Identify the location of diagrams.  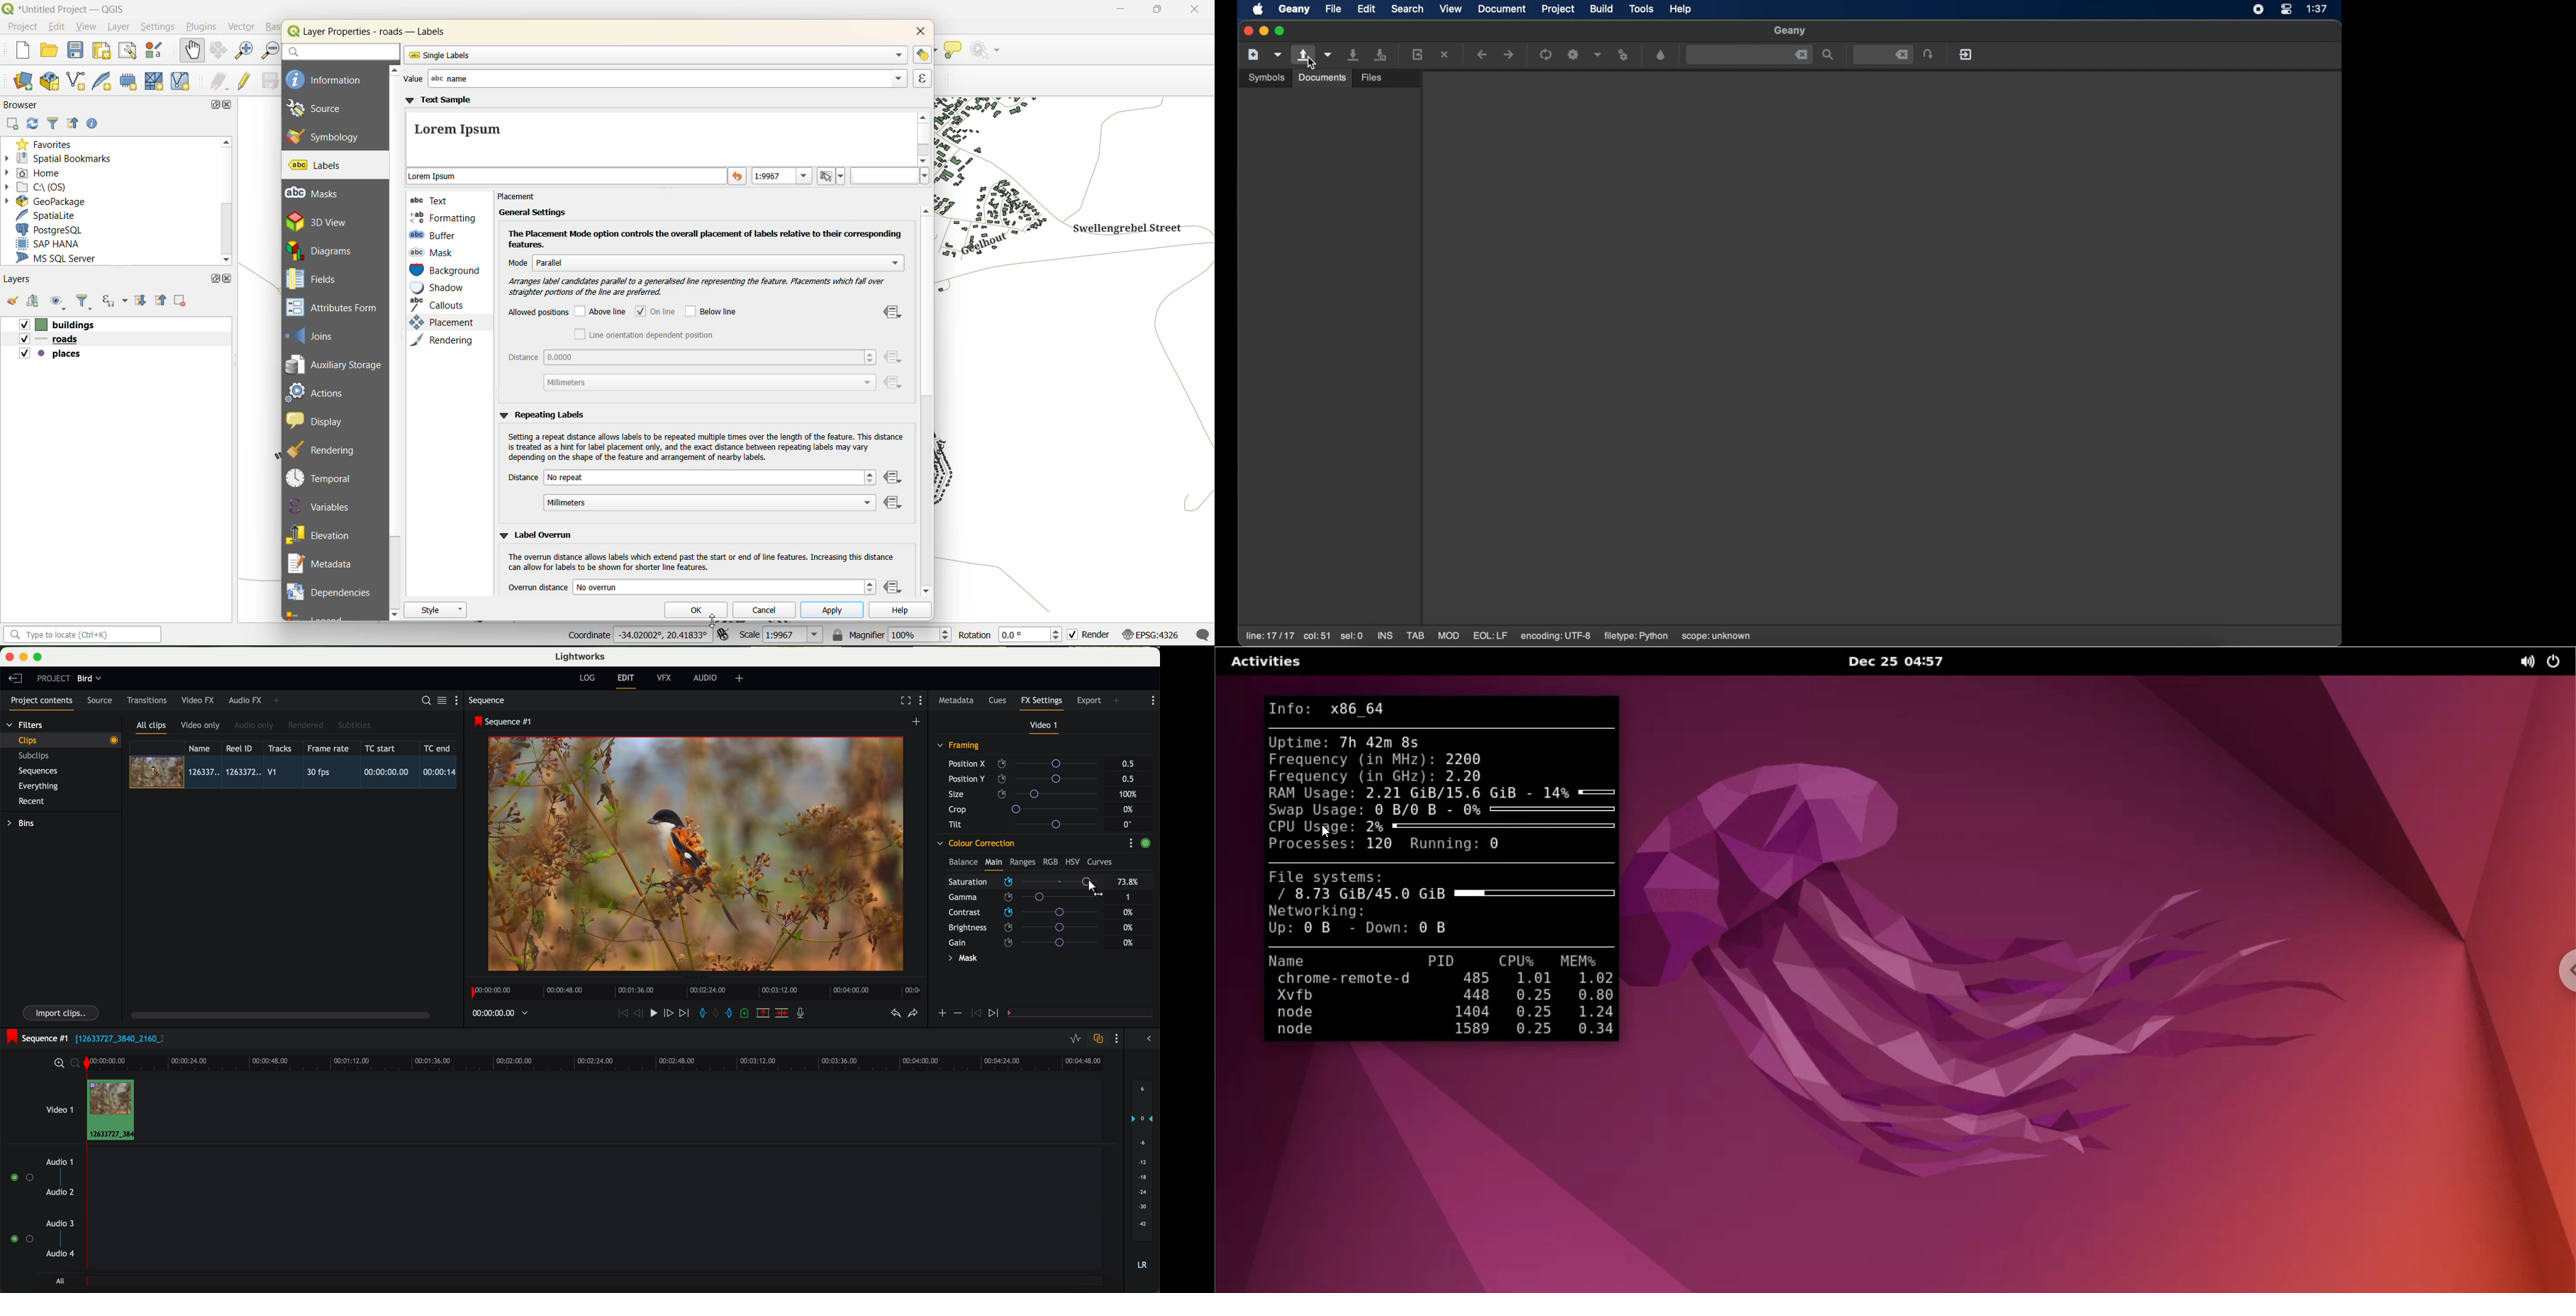
(327, 251).